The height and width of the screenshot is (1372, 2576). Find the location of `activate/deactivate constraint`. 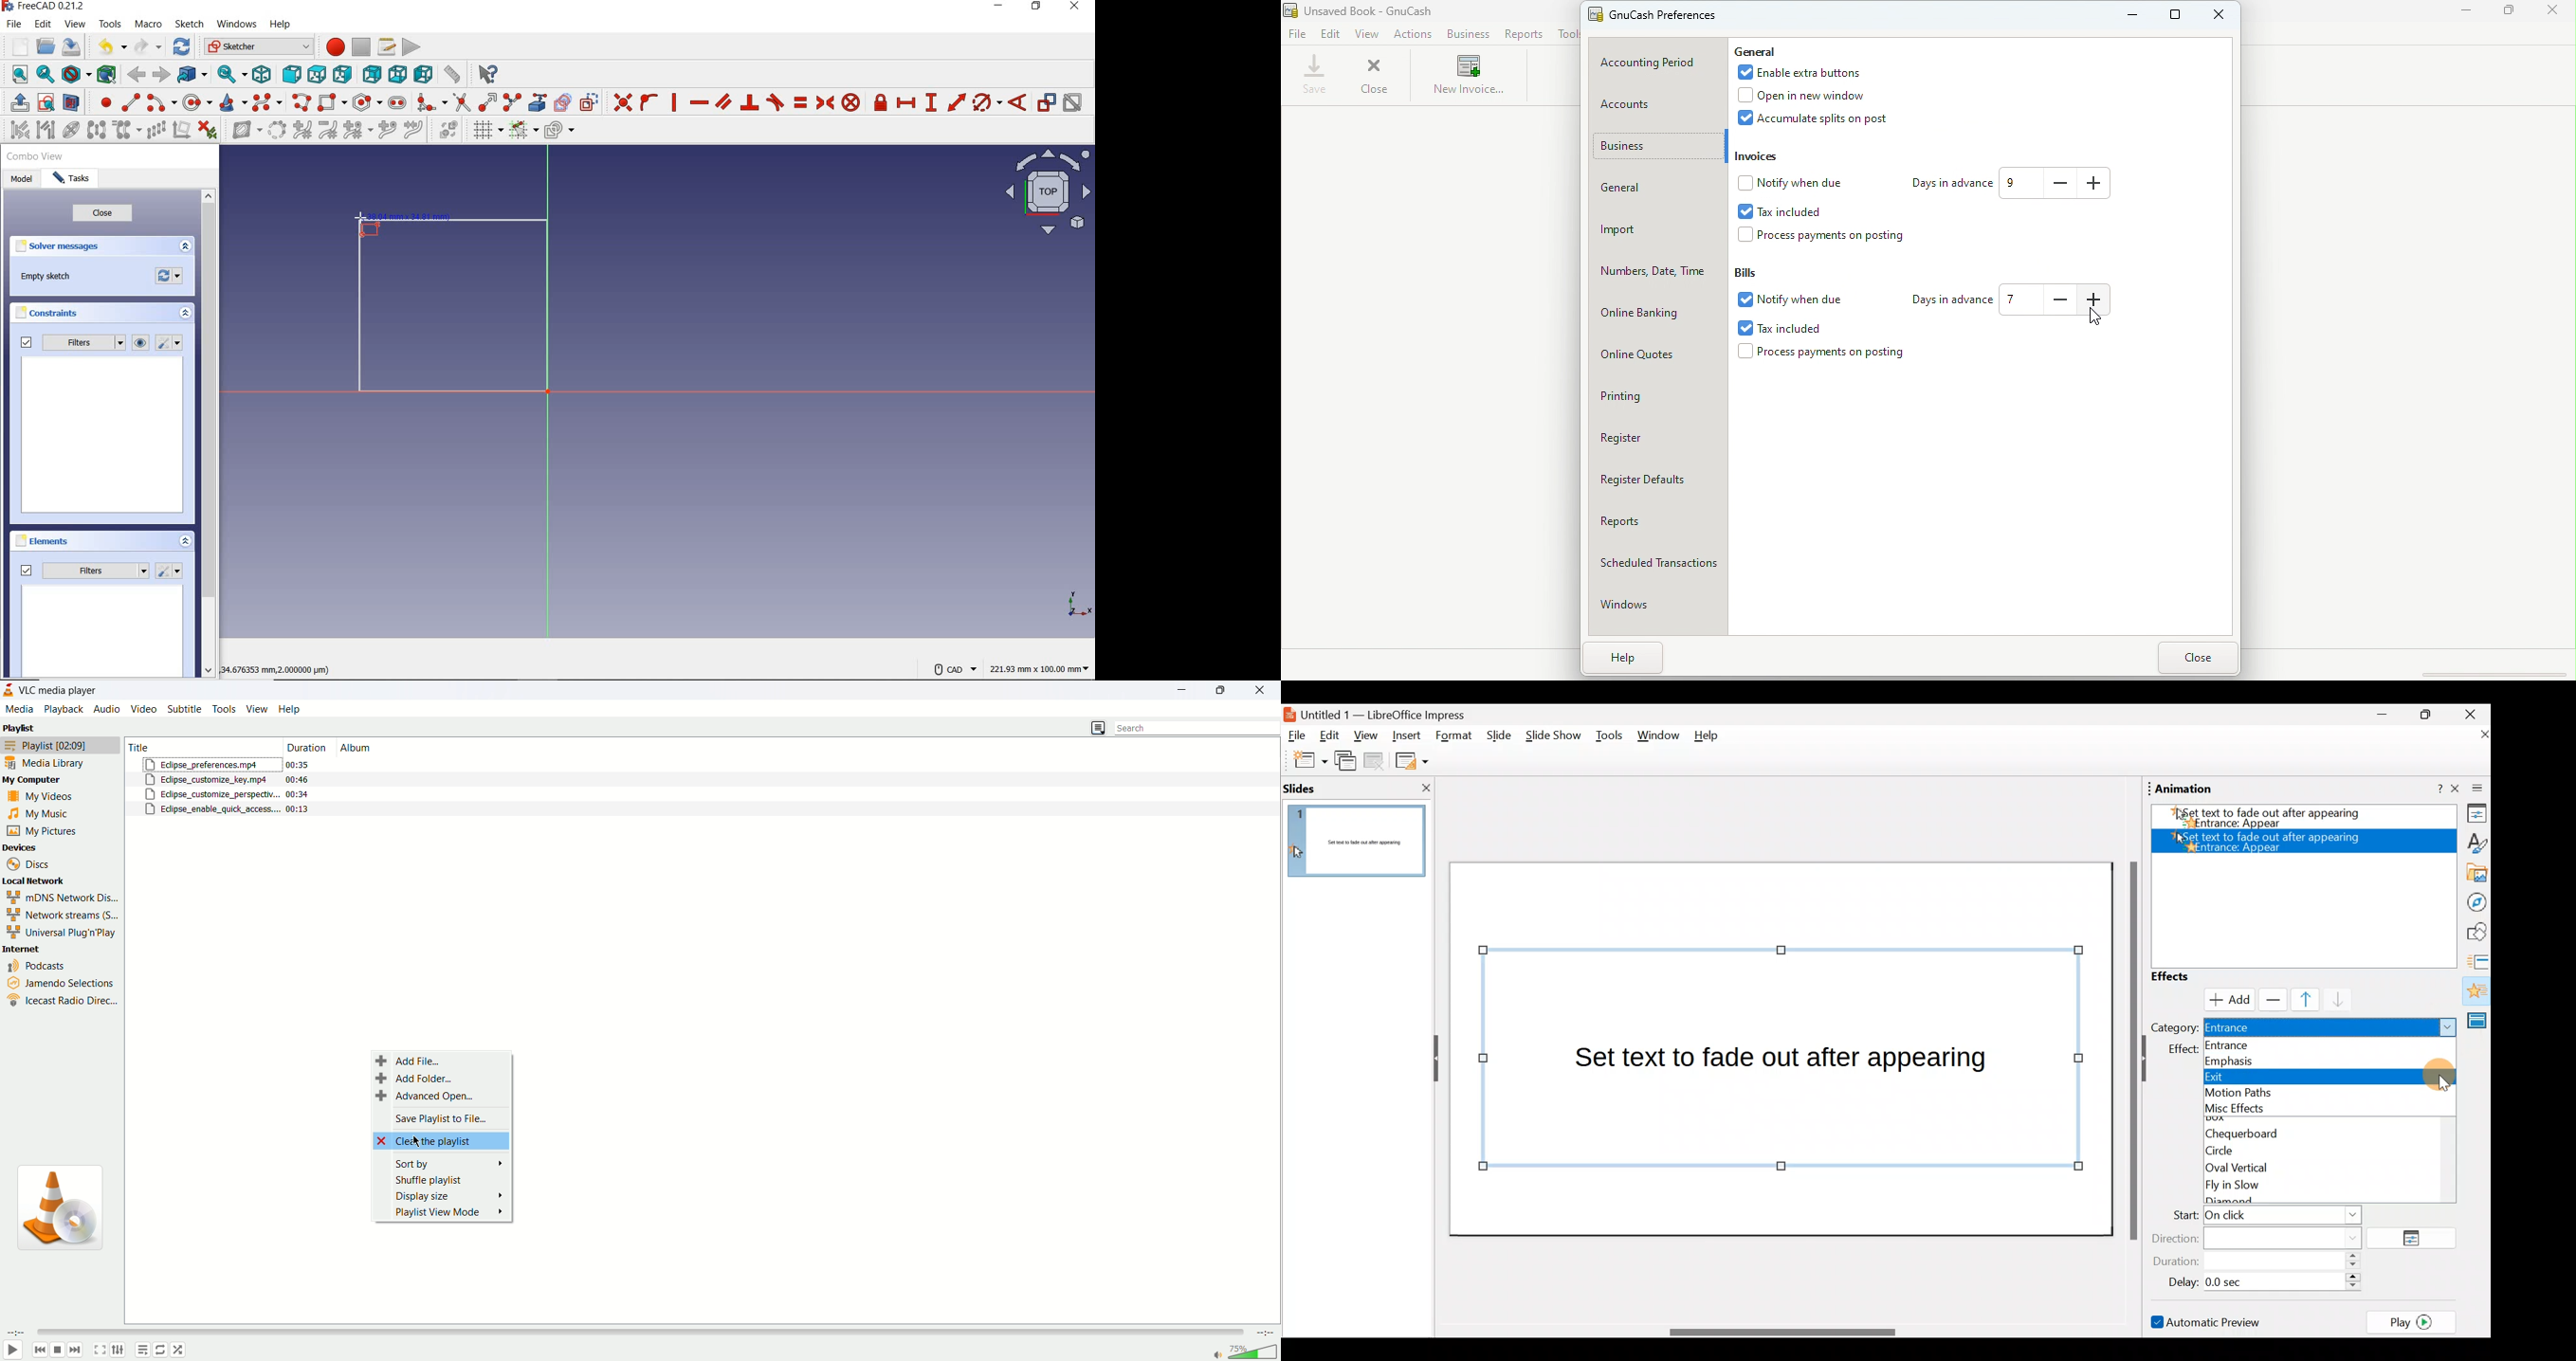

activate/deactivate constraint is located at coordinates (1074, 104).